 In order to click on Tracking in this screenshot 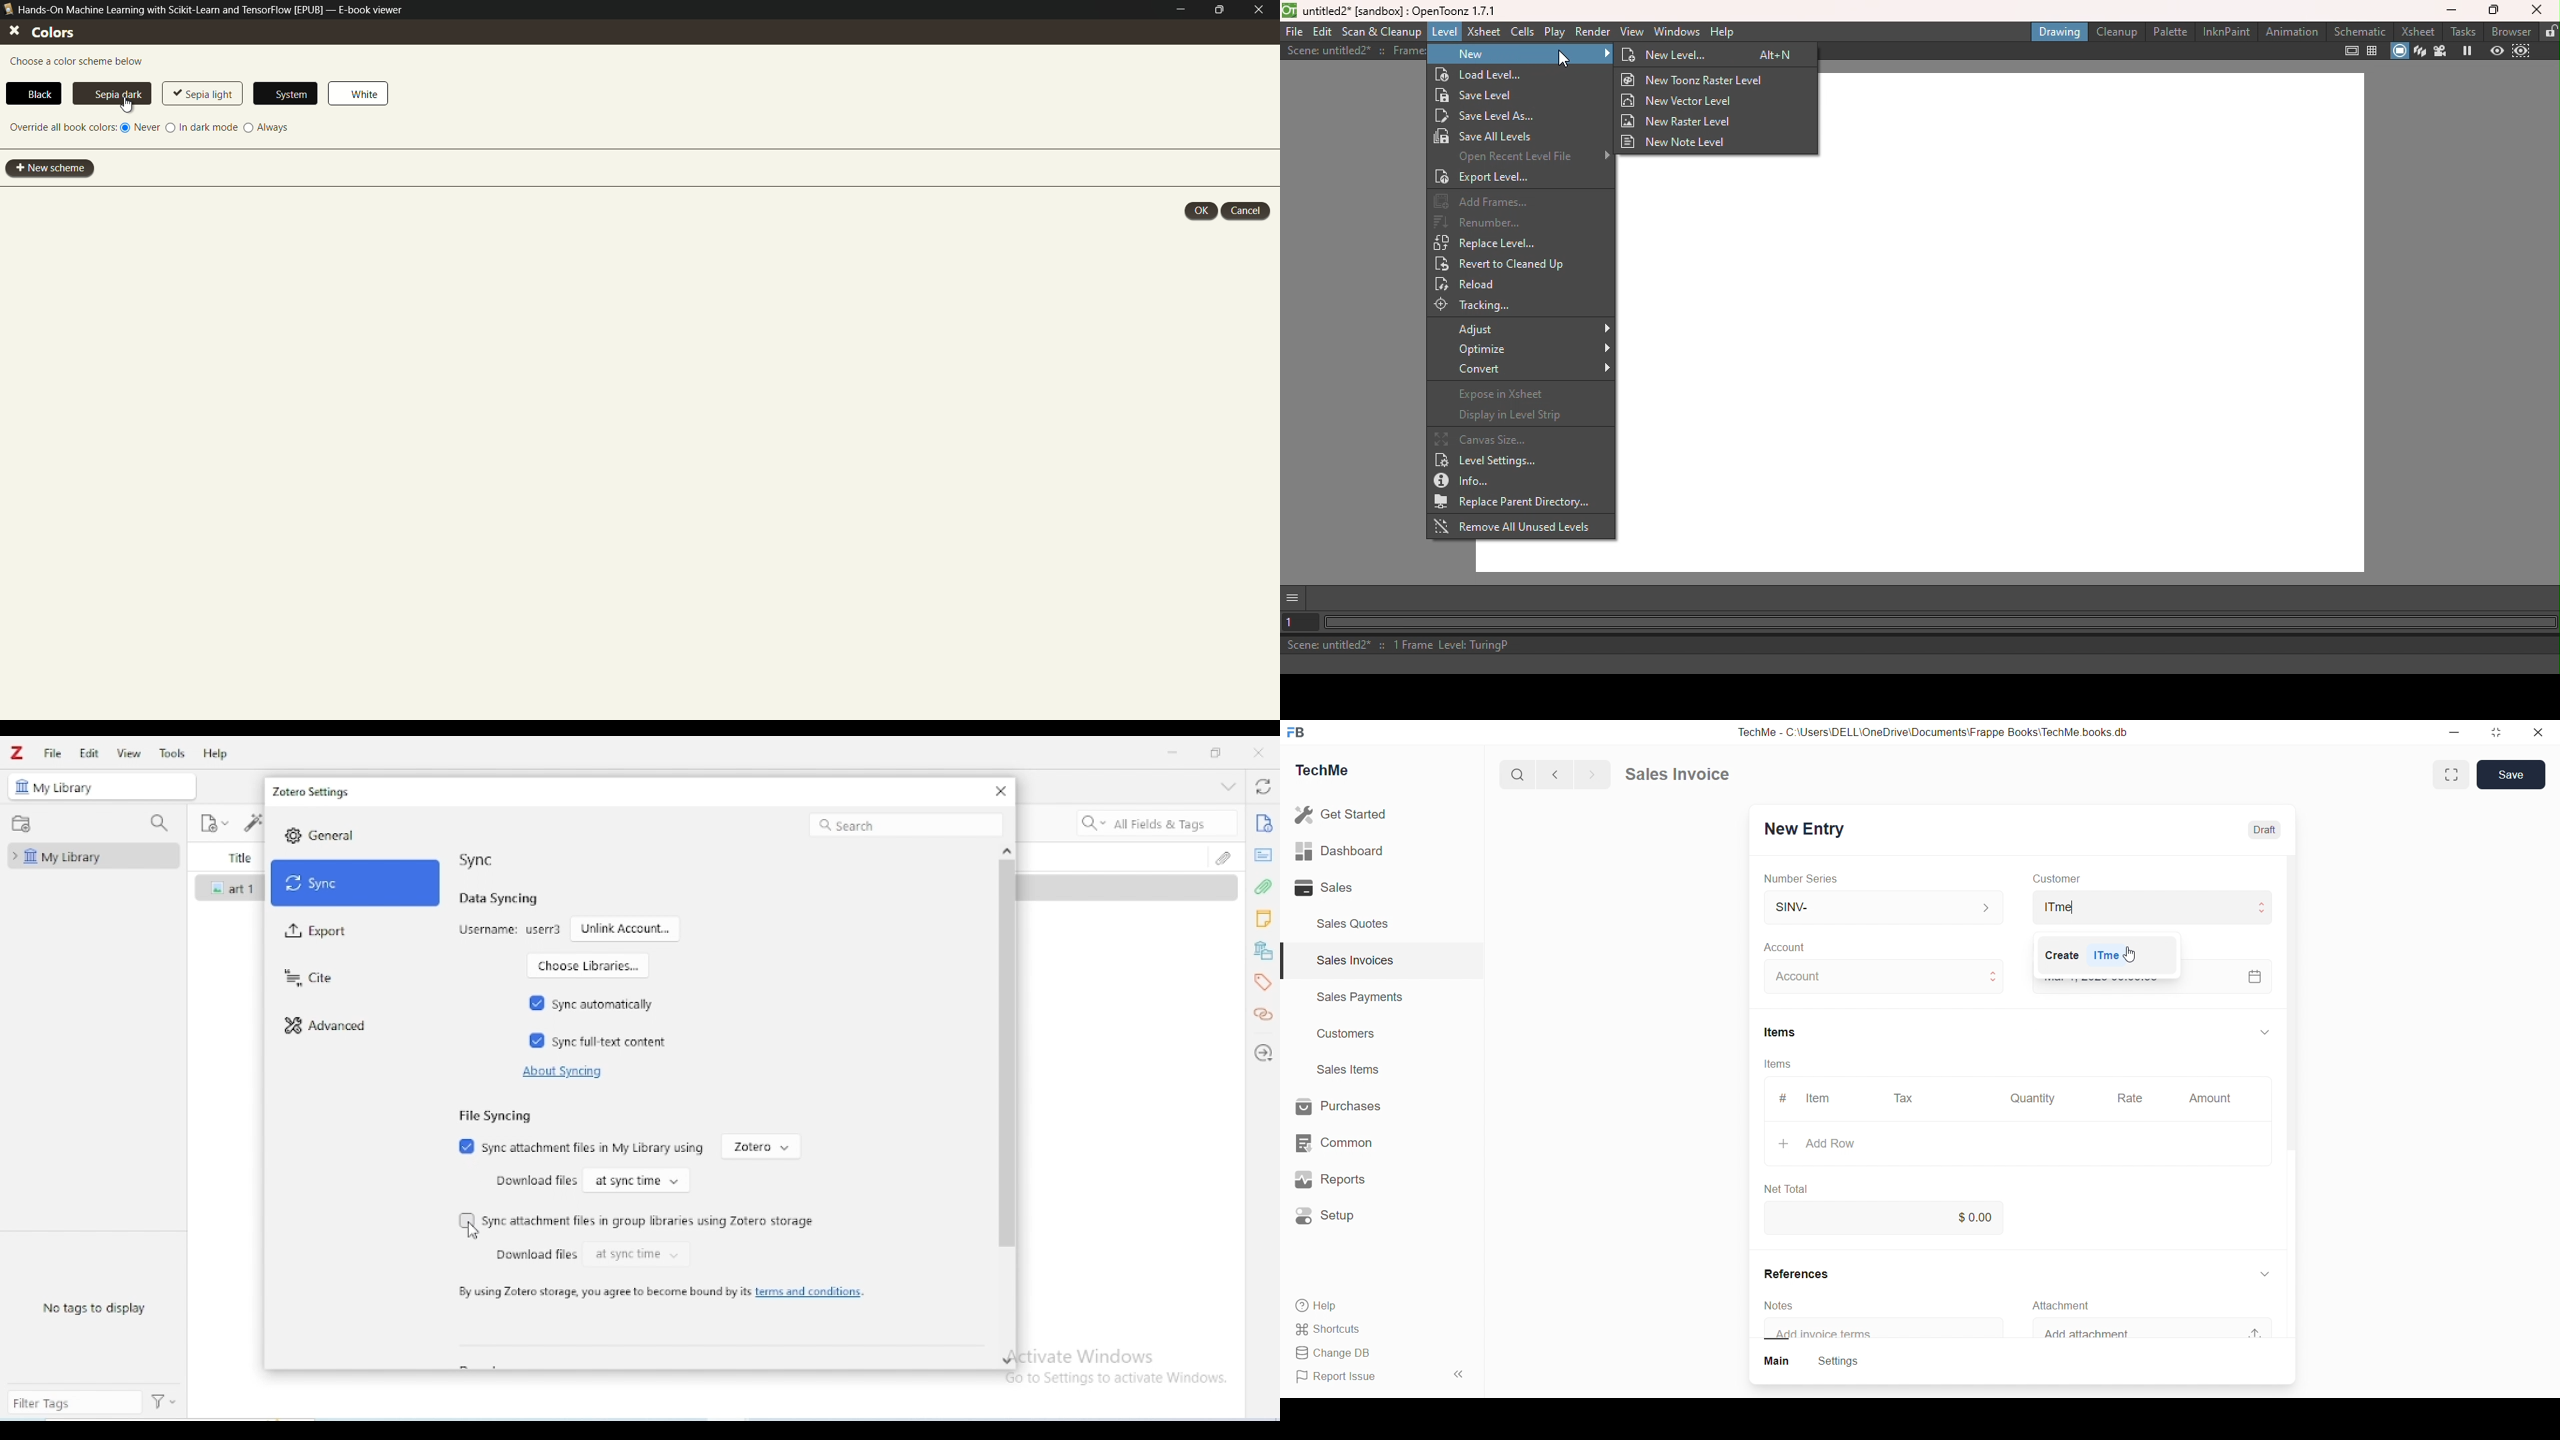, I will do `click(1483, 306)`.